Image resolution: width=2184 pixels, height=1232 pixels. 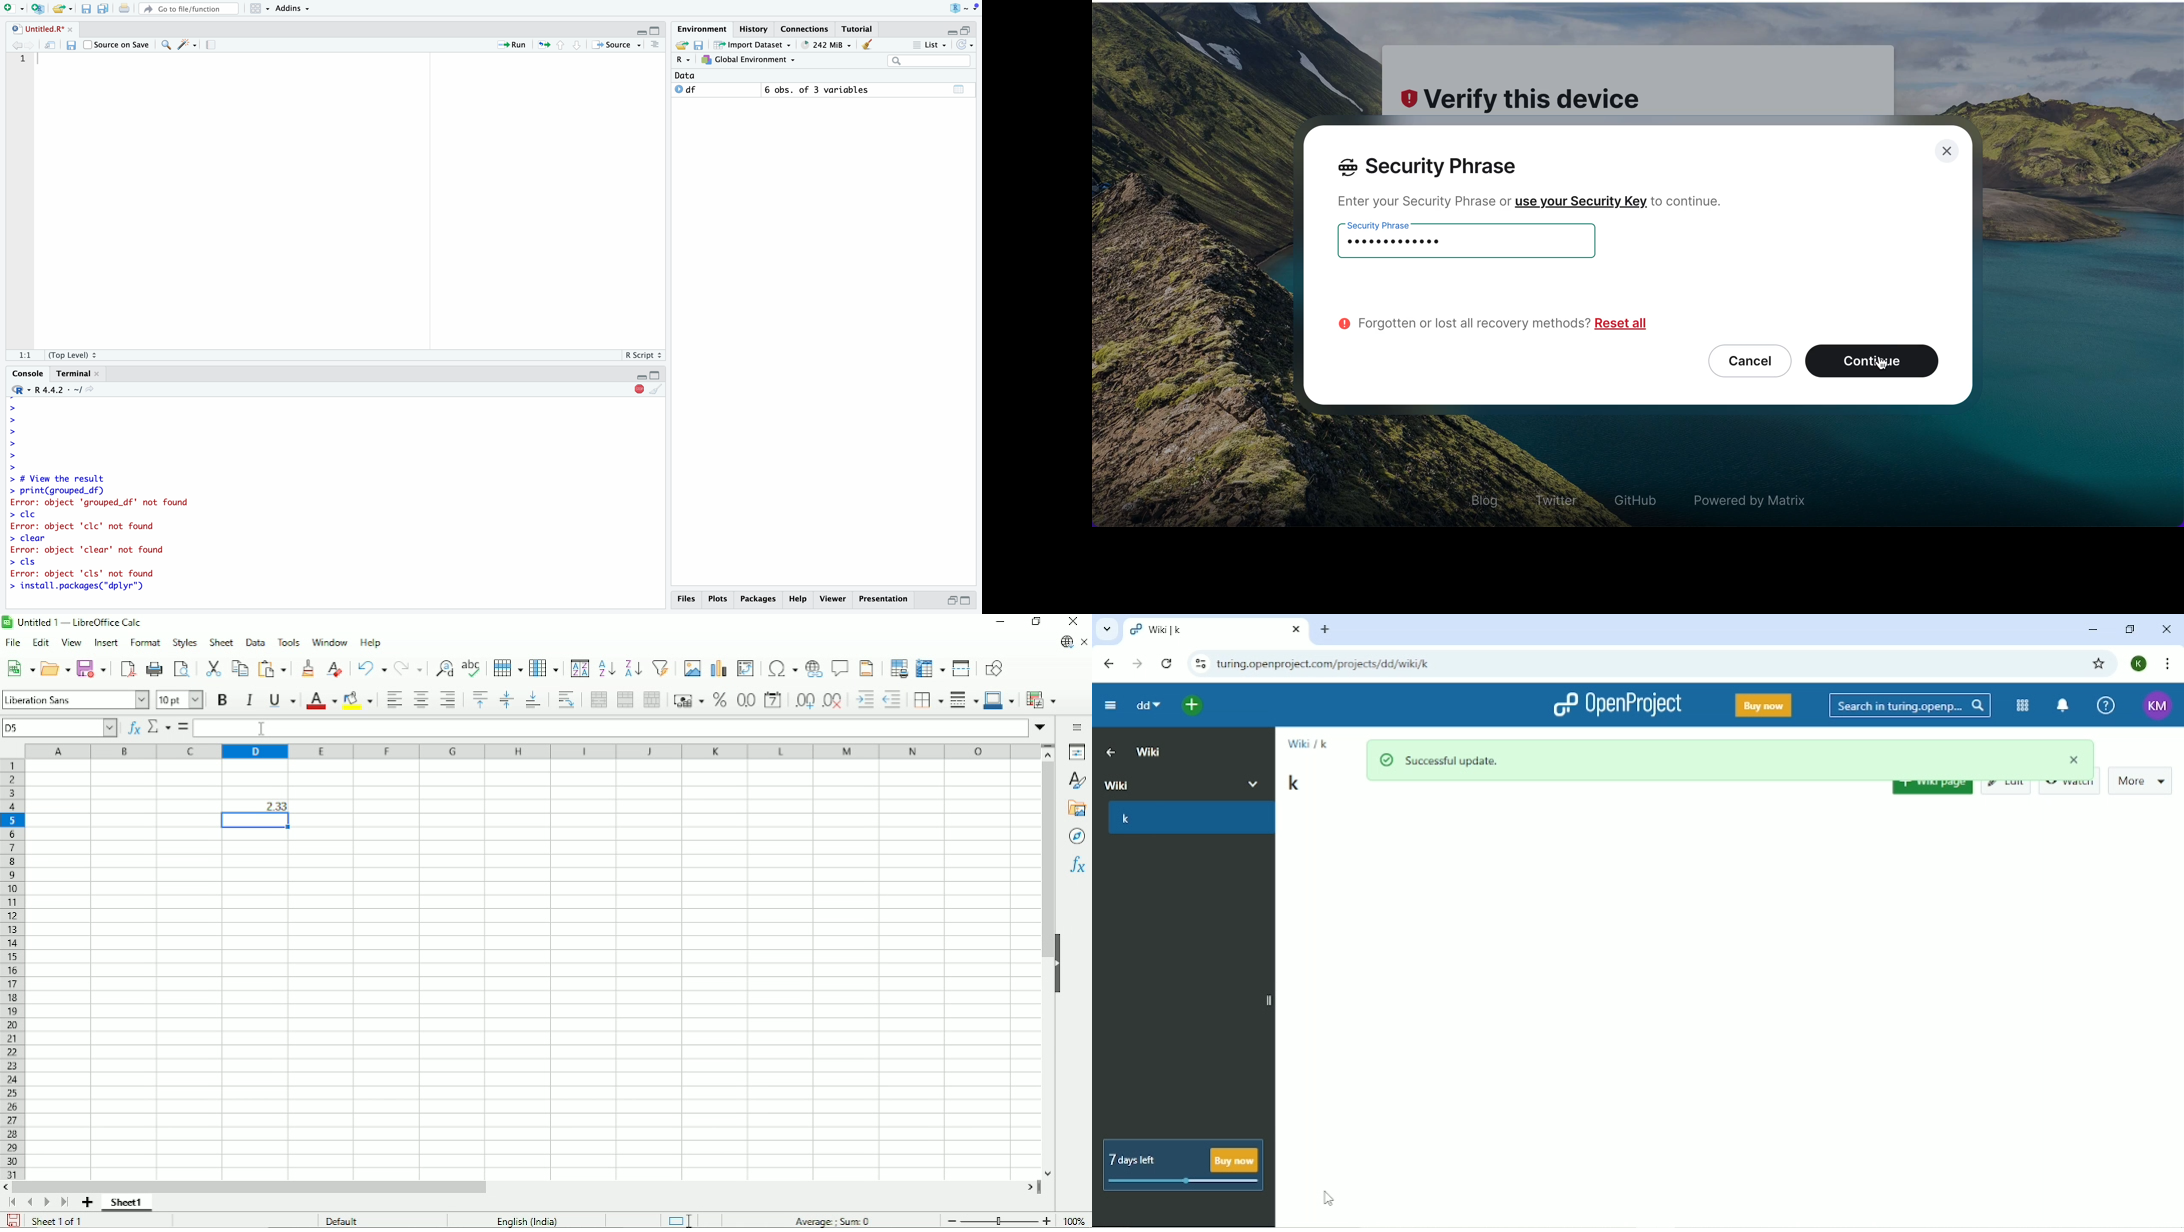 What do you see at coordinates (221, 700) in the screenshot?
I see `Bold` at bounding box center [221, 700].